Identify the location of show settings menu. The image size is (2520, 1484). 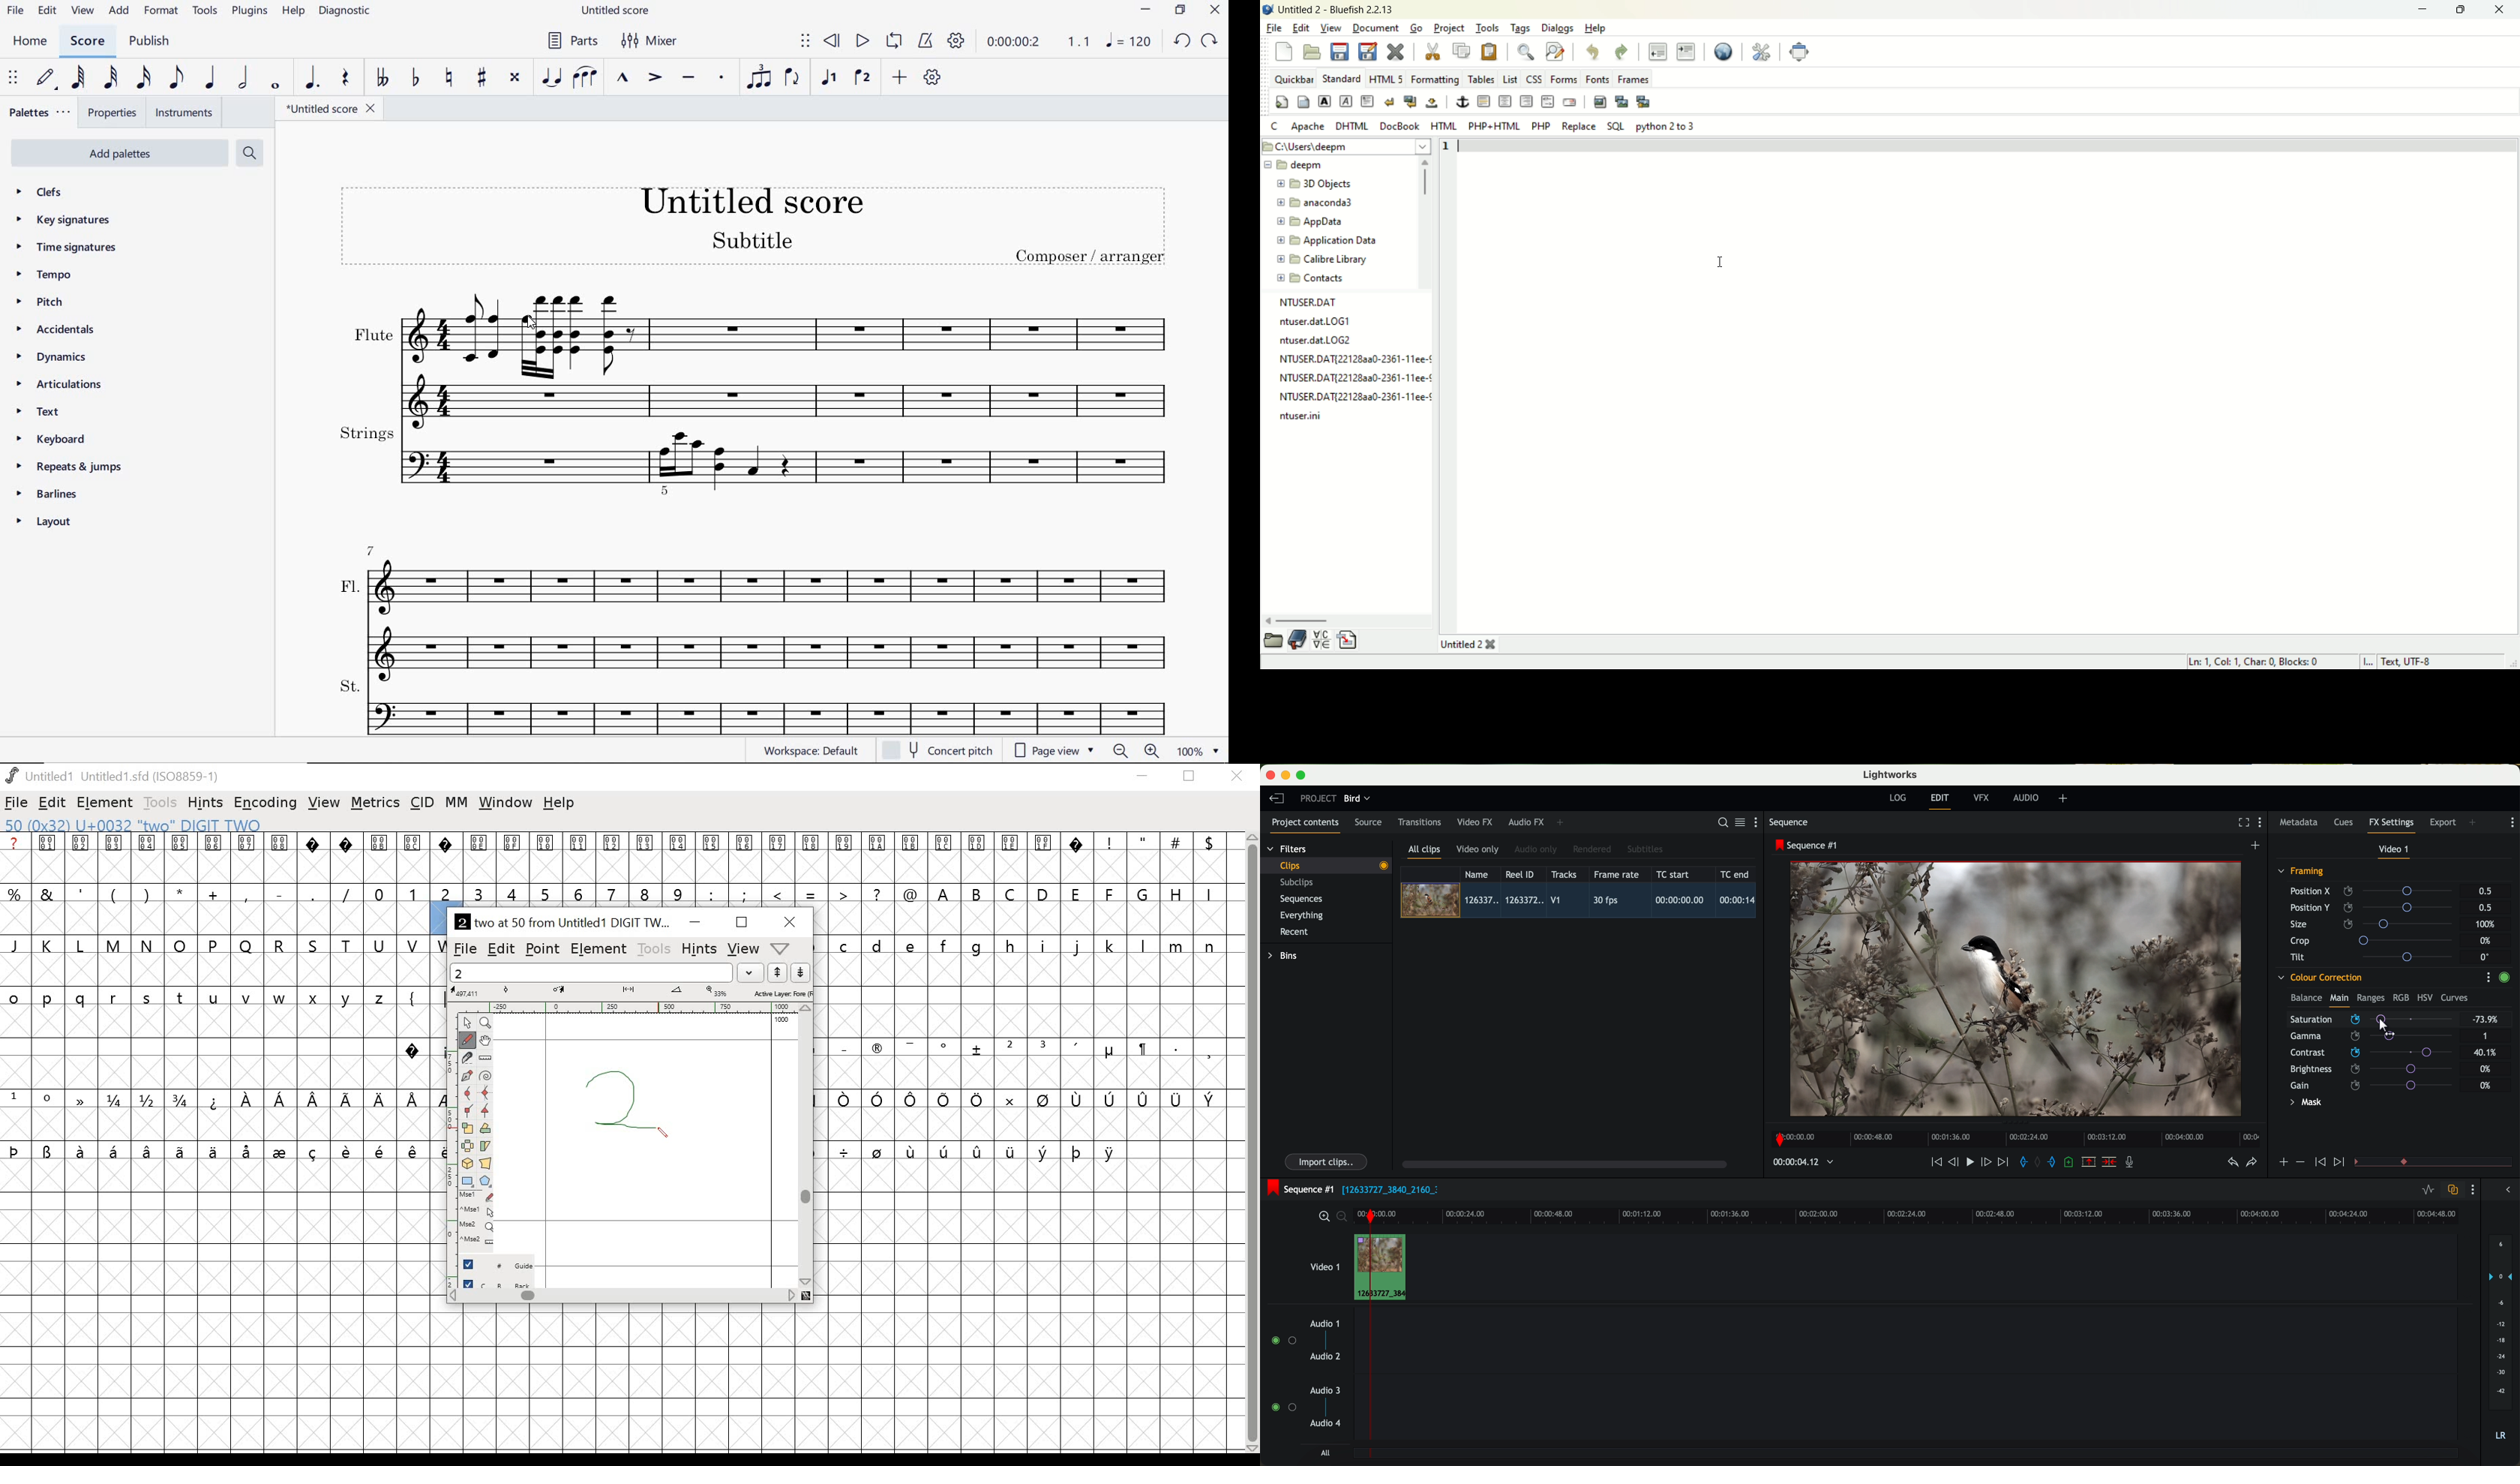
(2511, 822).